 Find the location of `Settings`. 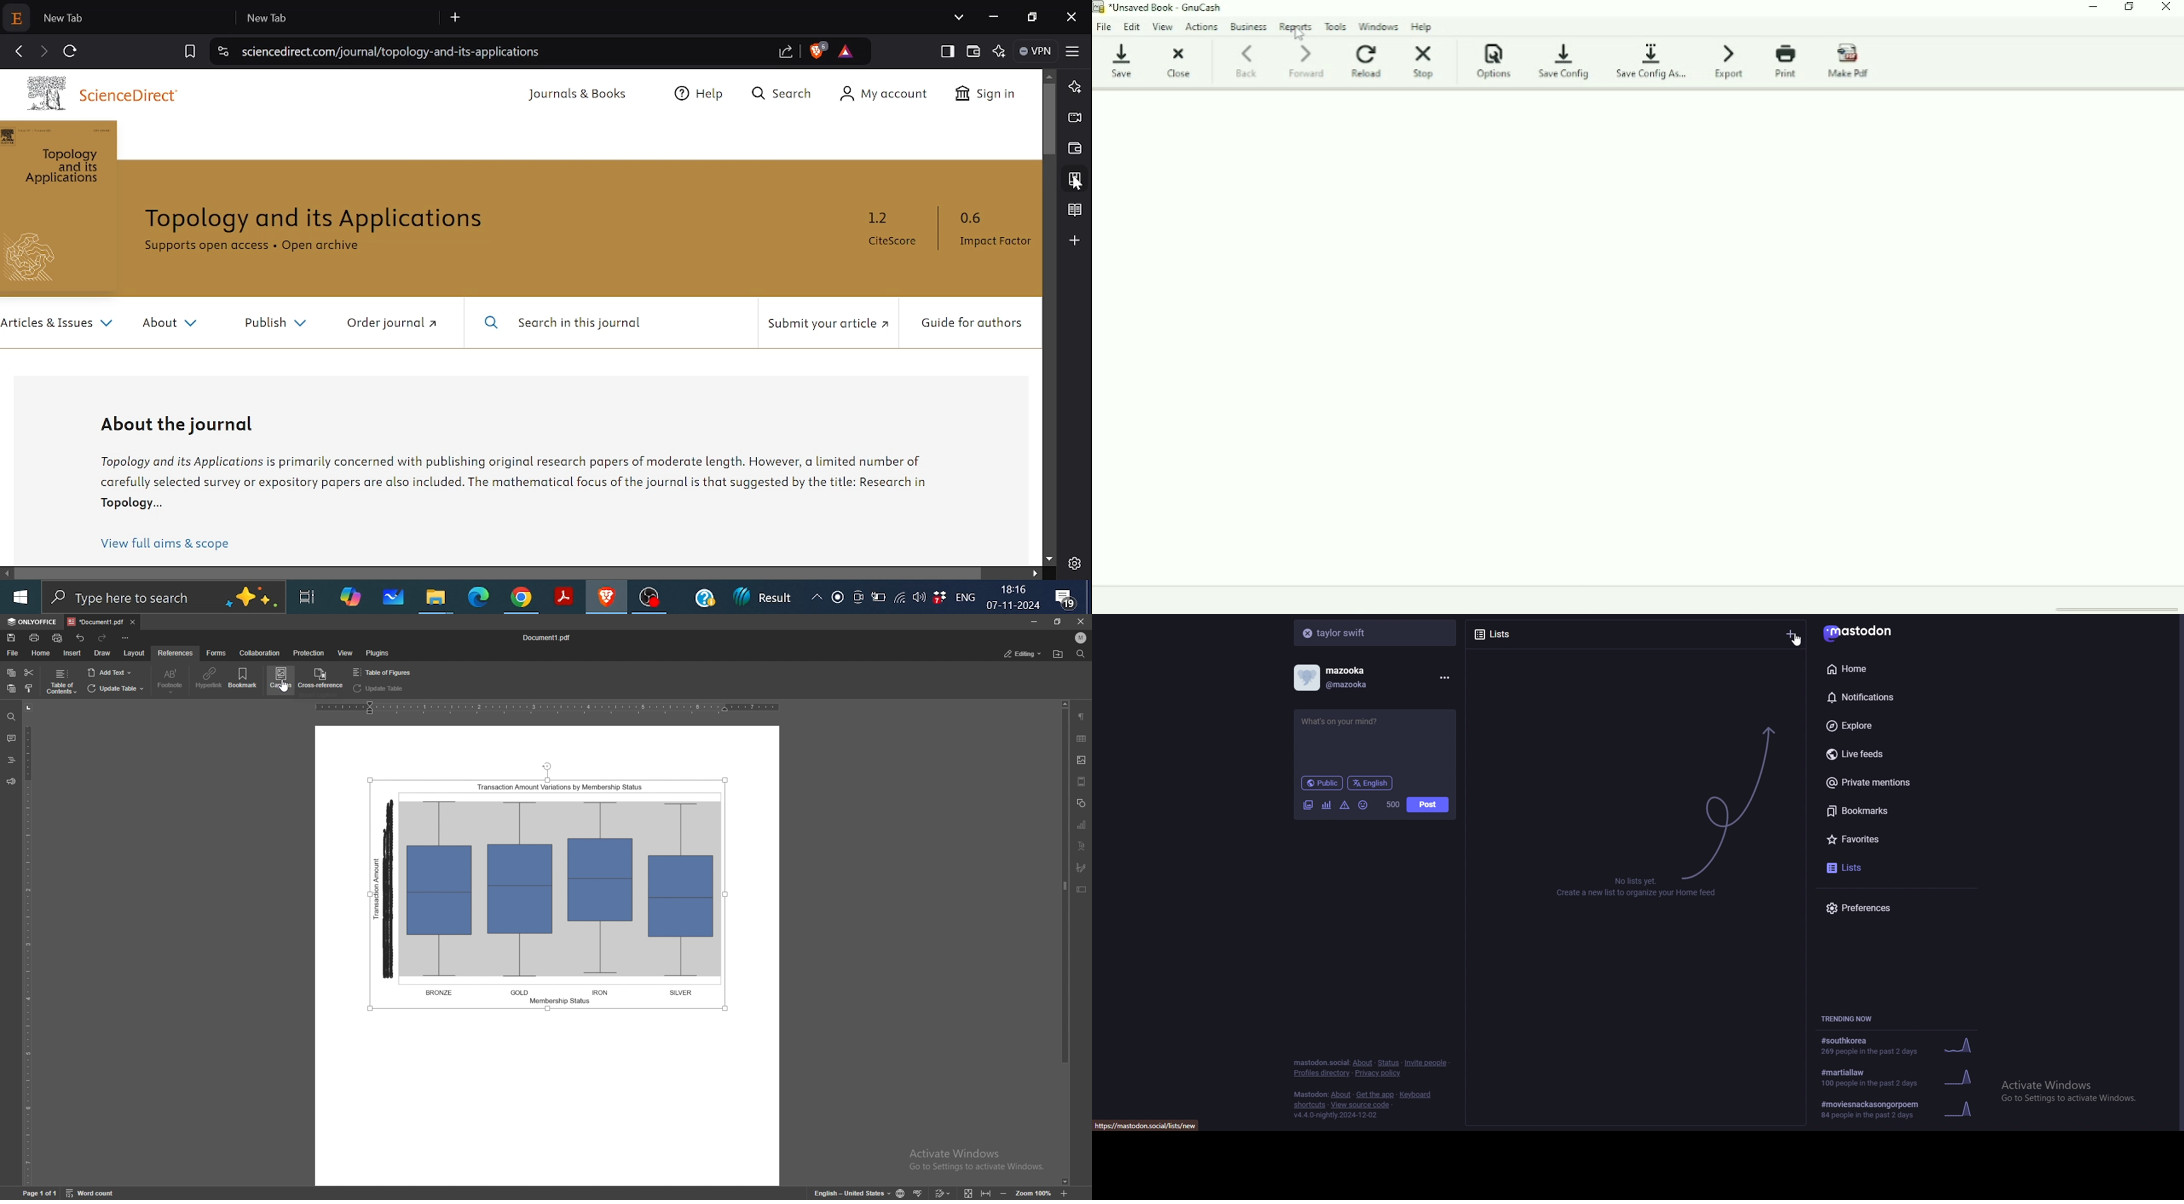

Settings is located at coordinates (1074, 564).